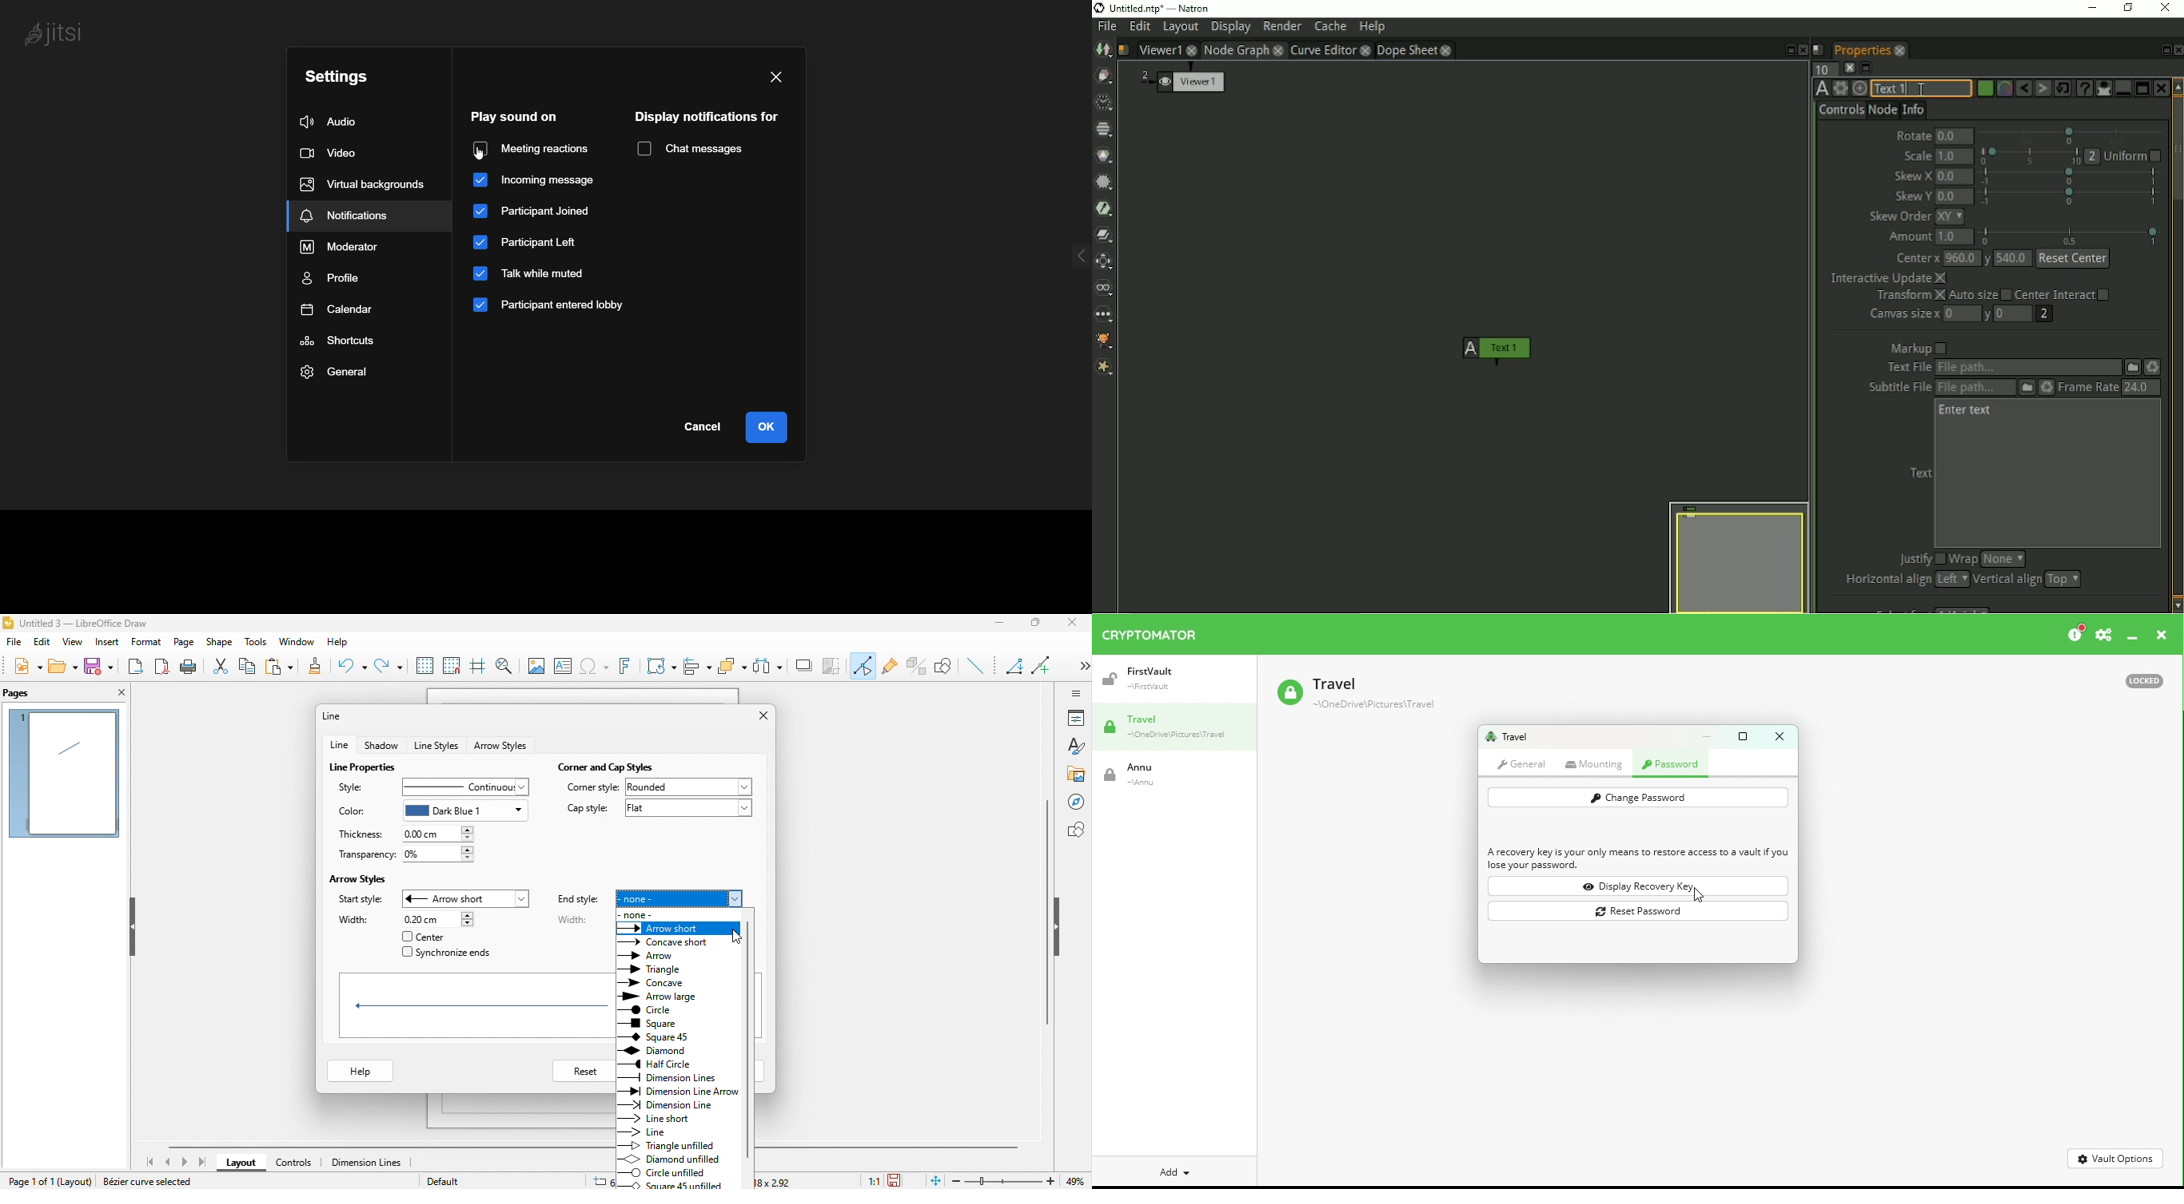  What do you see at coordinates (805, 666) in the screenshot?
I see `shadow` at bounding box center [805, 666].